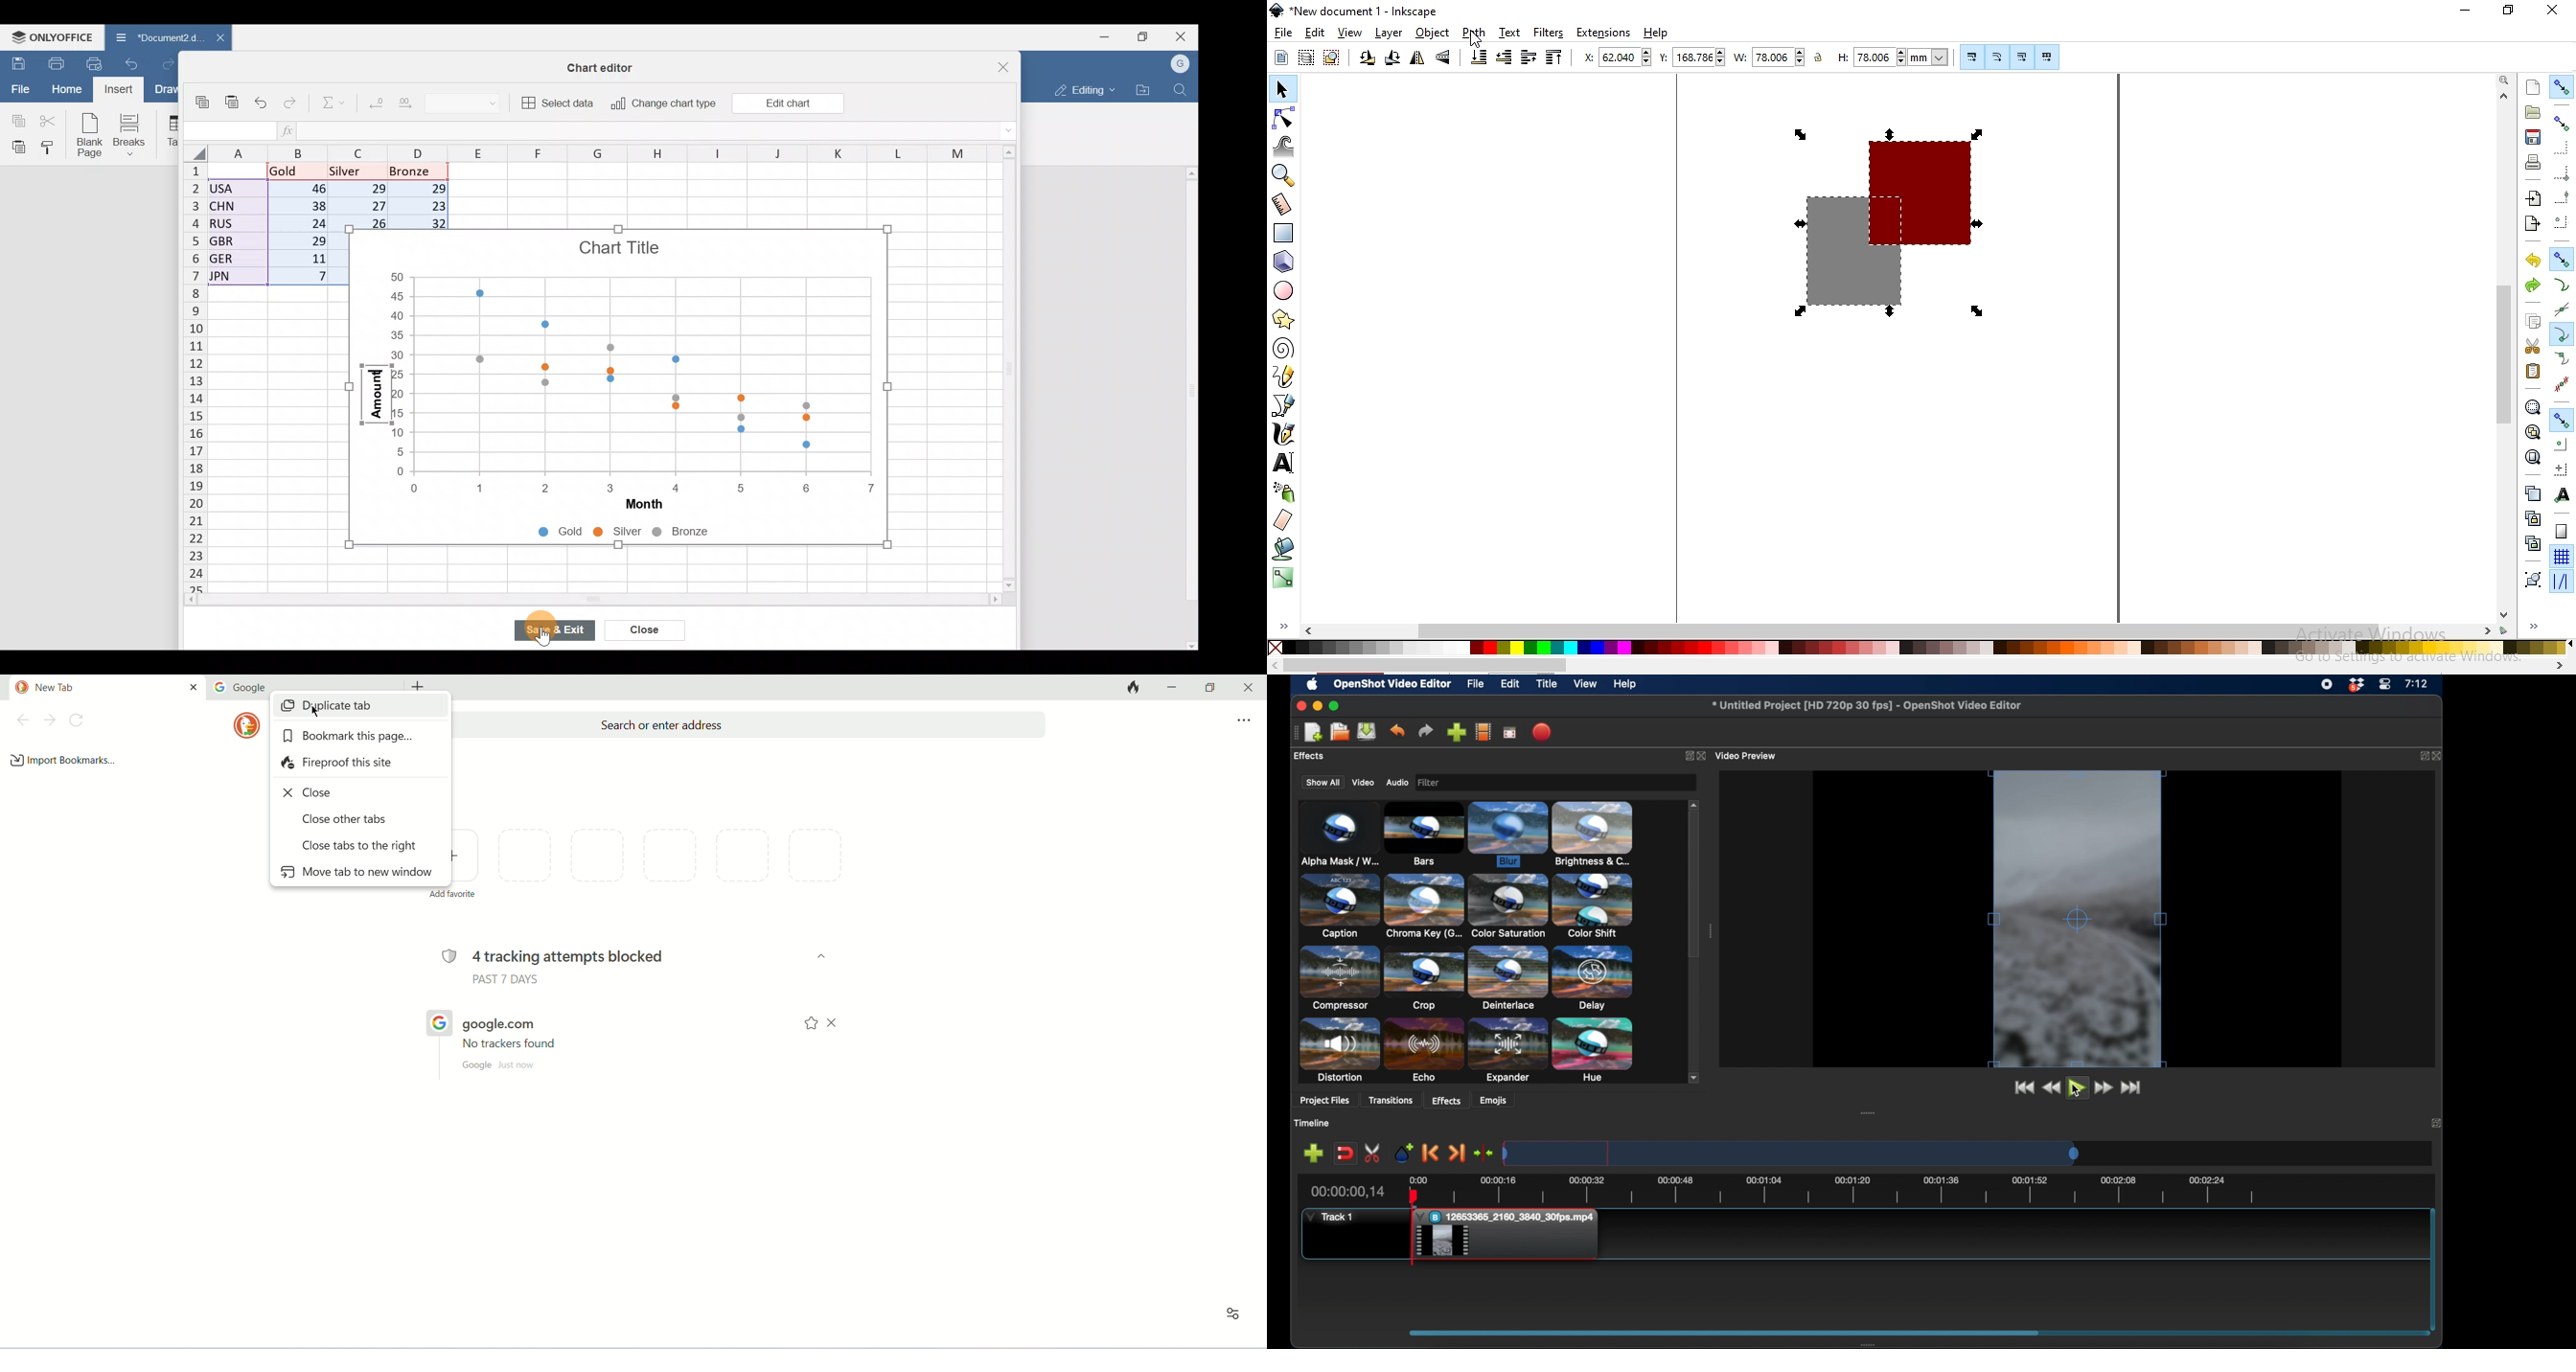  Describe the element at coordinates (152, 37) in the screenshot. I see `Document2.d` at that location.